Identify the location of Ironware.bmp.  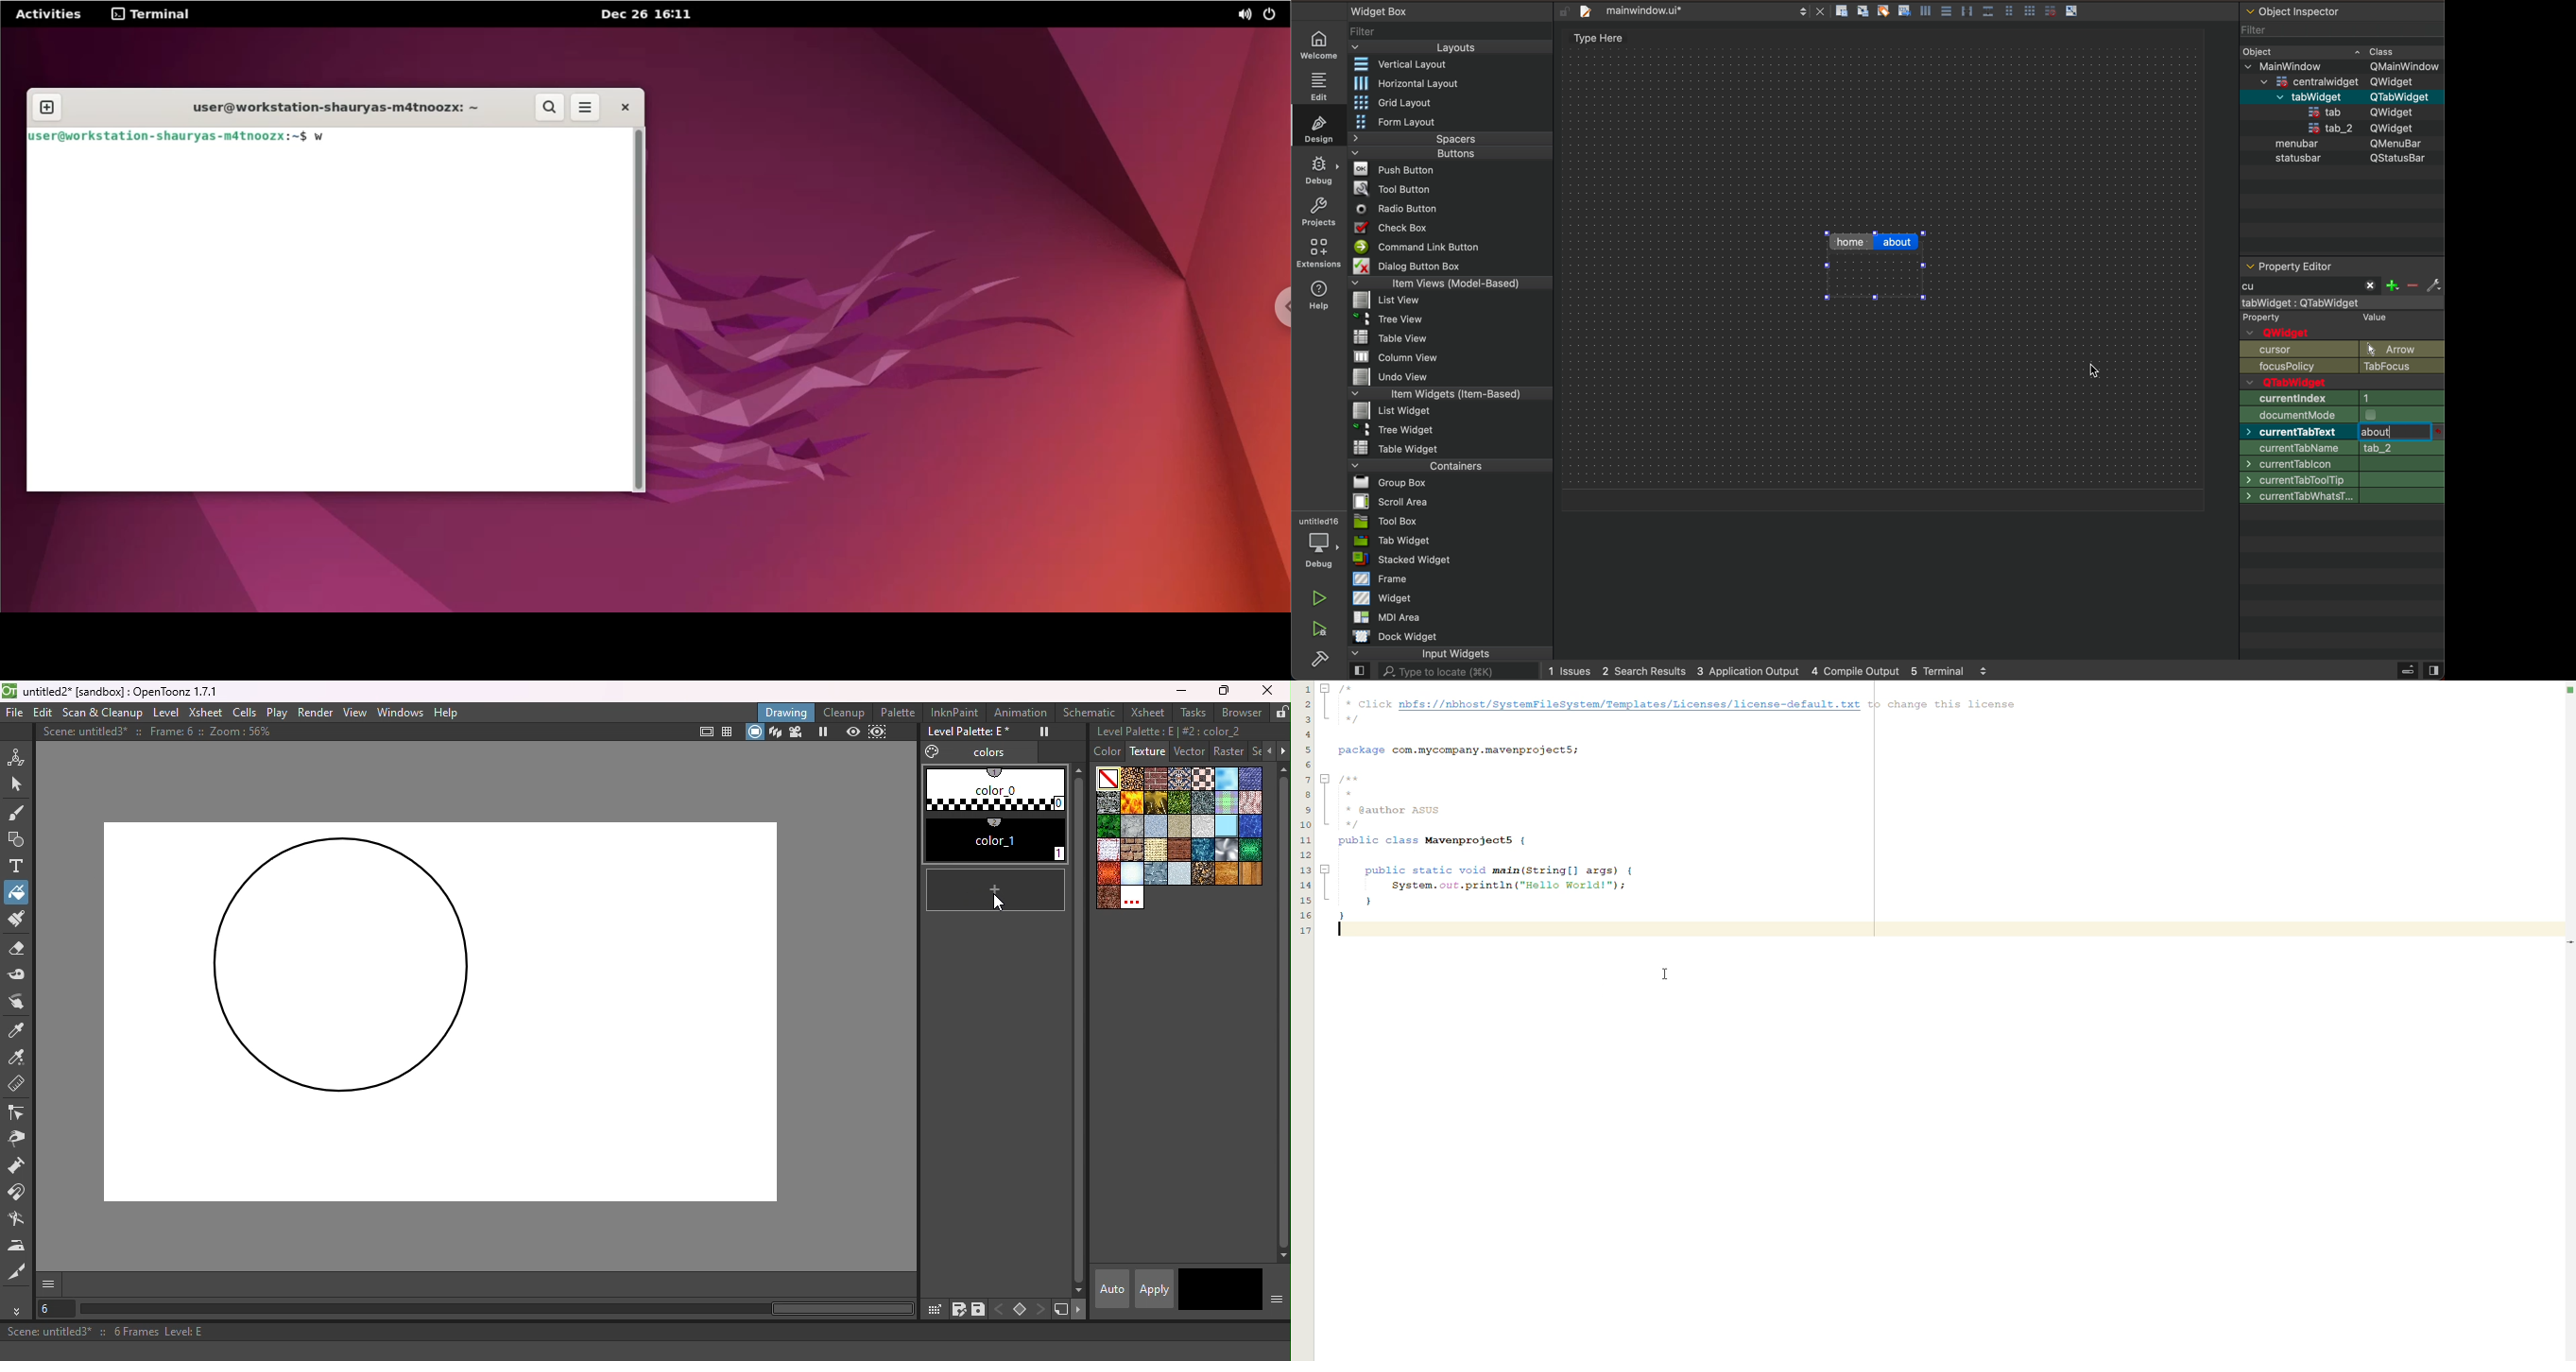
(1203, 802).